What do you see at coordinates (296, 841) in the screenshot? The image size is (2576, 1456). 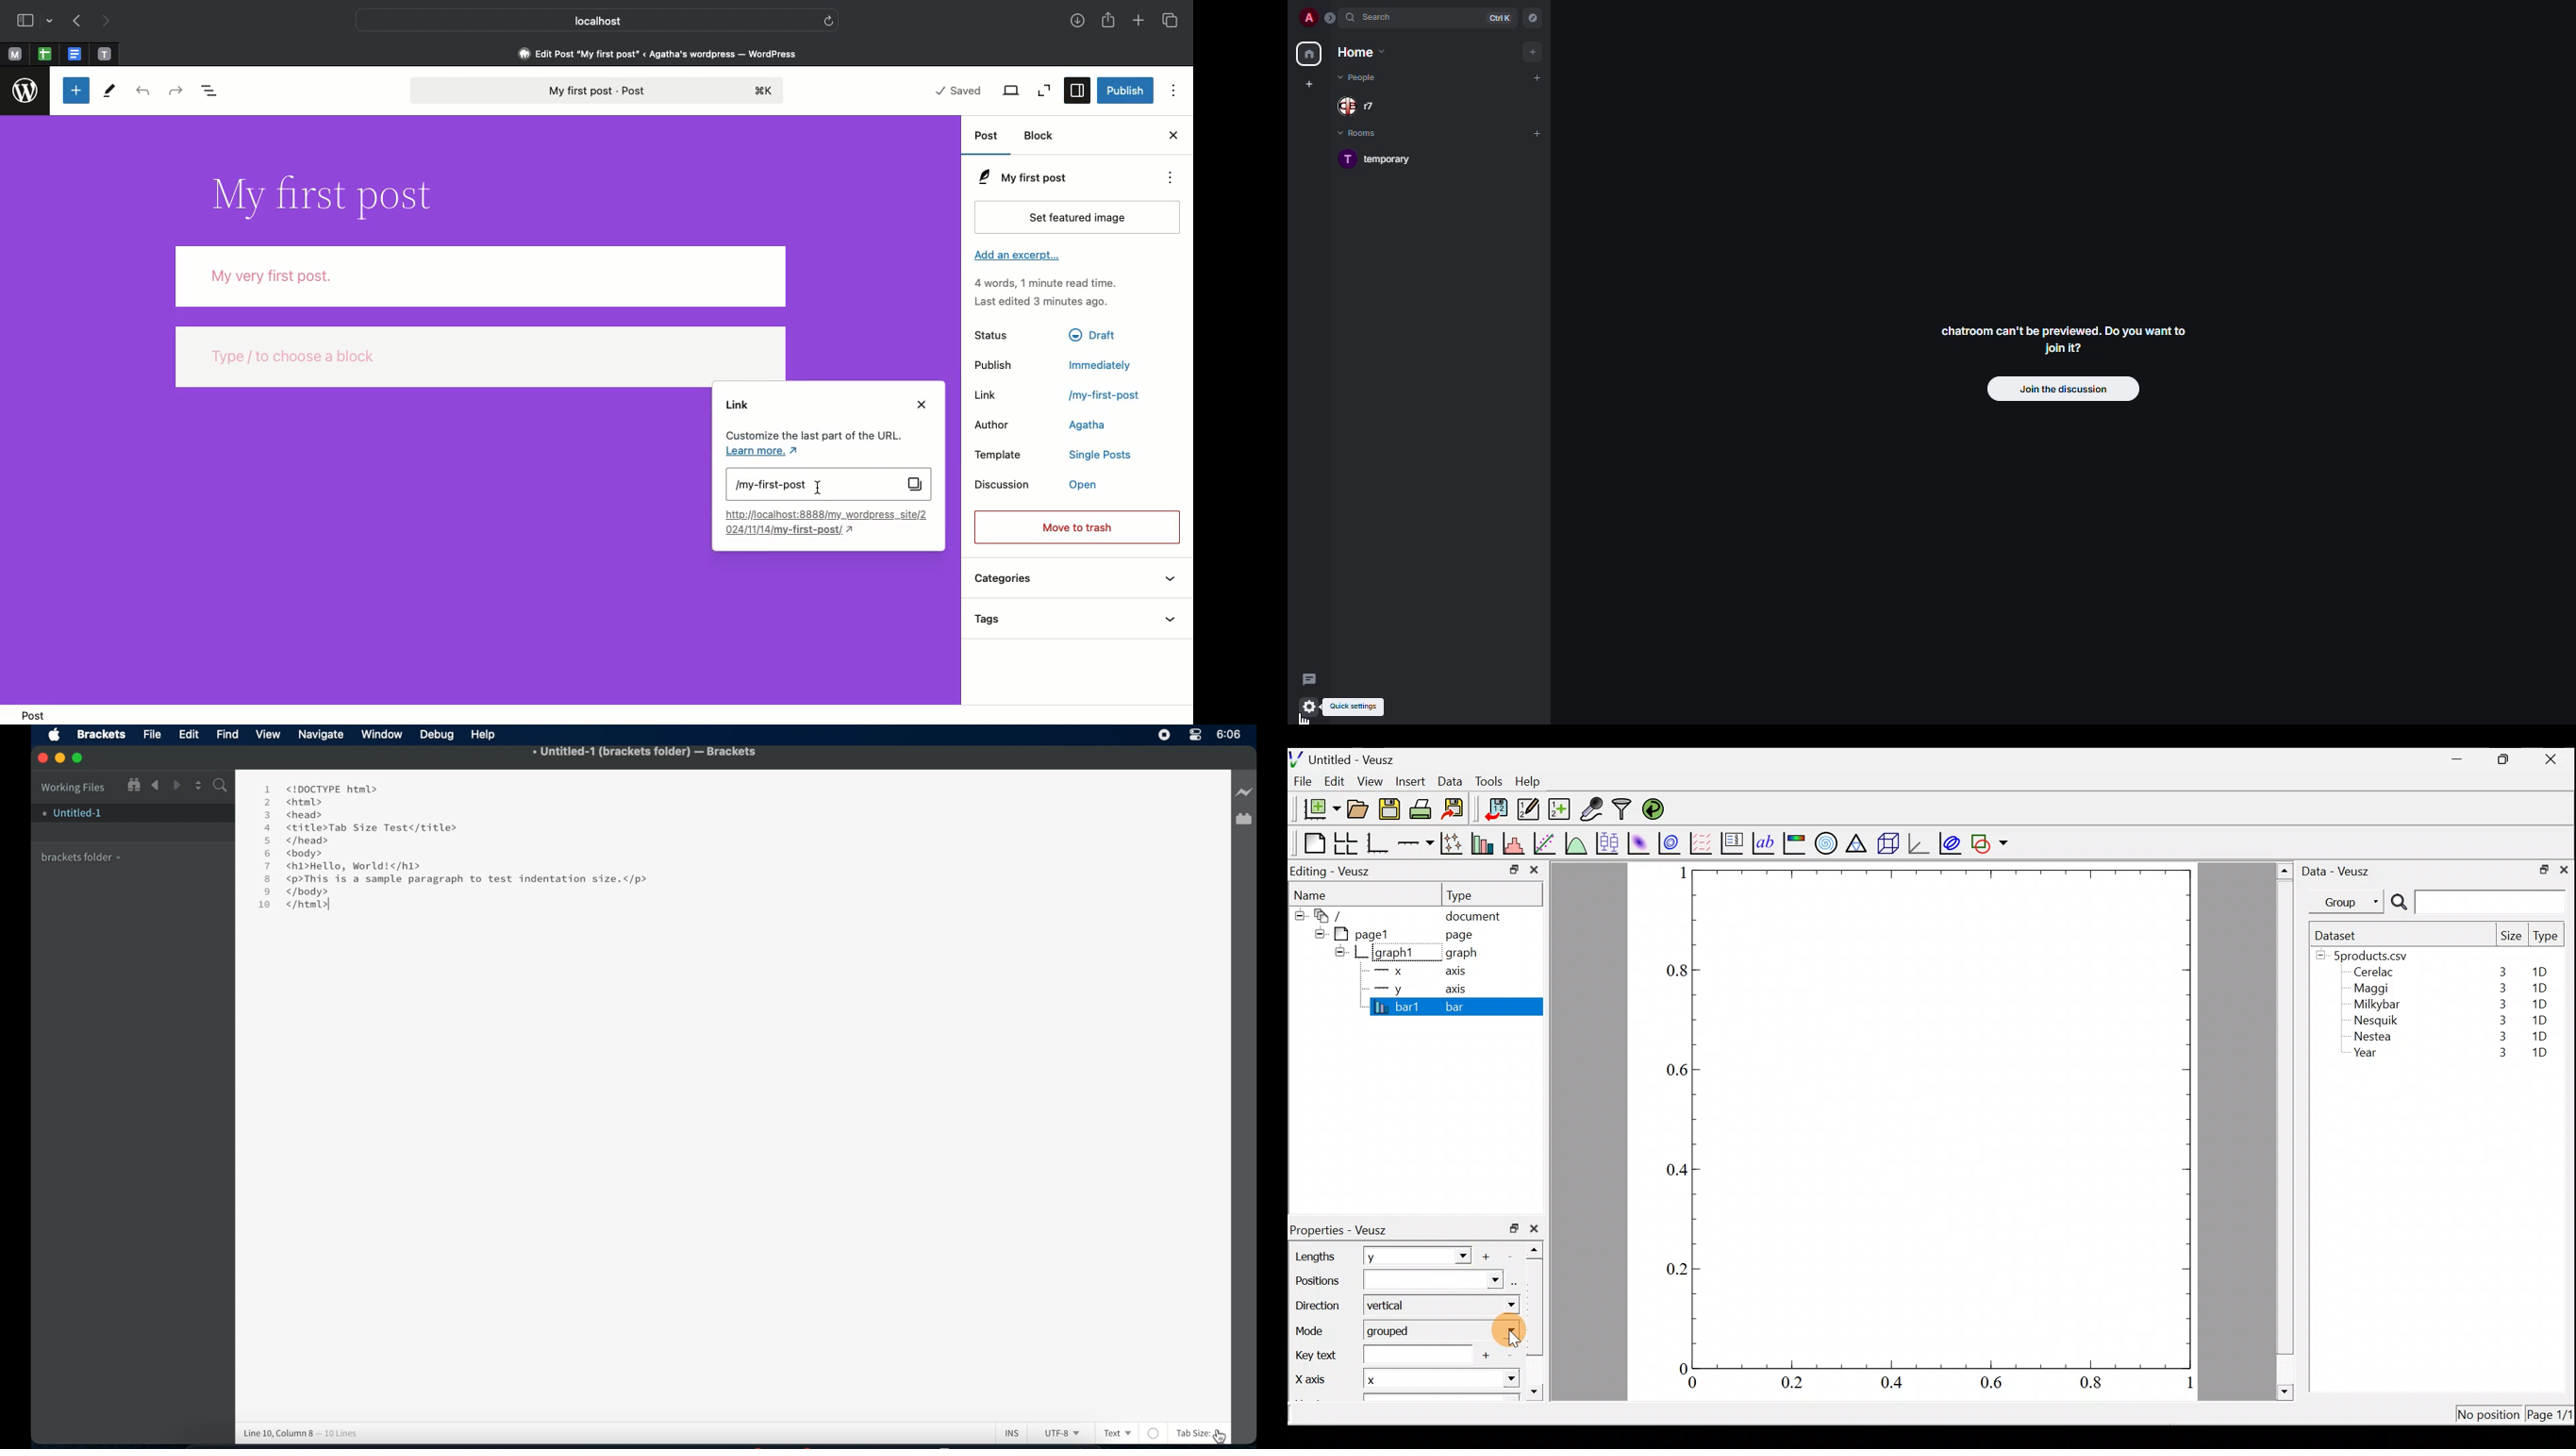 I see `5 </head>` at bounding box center [296, 841].